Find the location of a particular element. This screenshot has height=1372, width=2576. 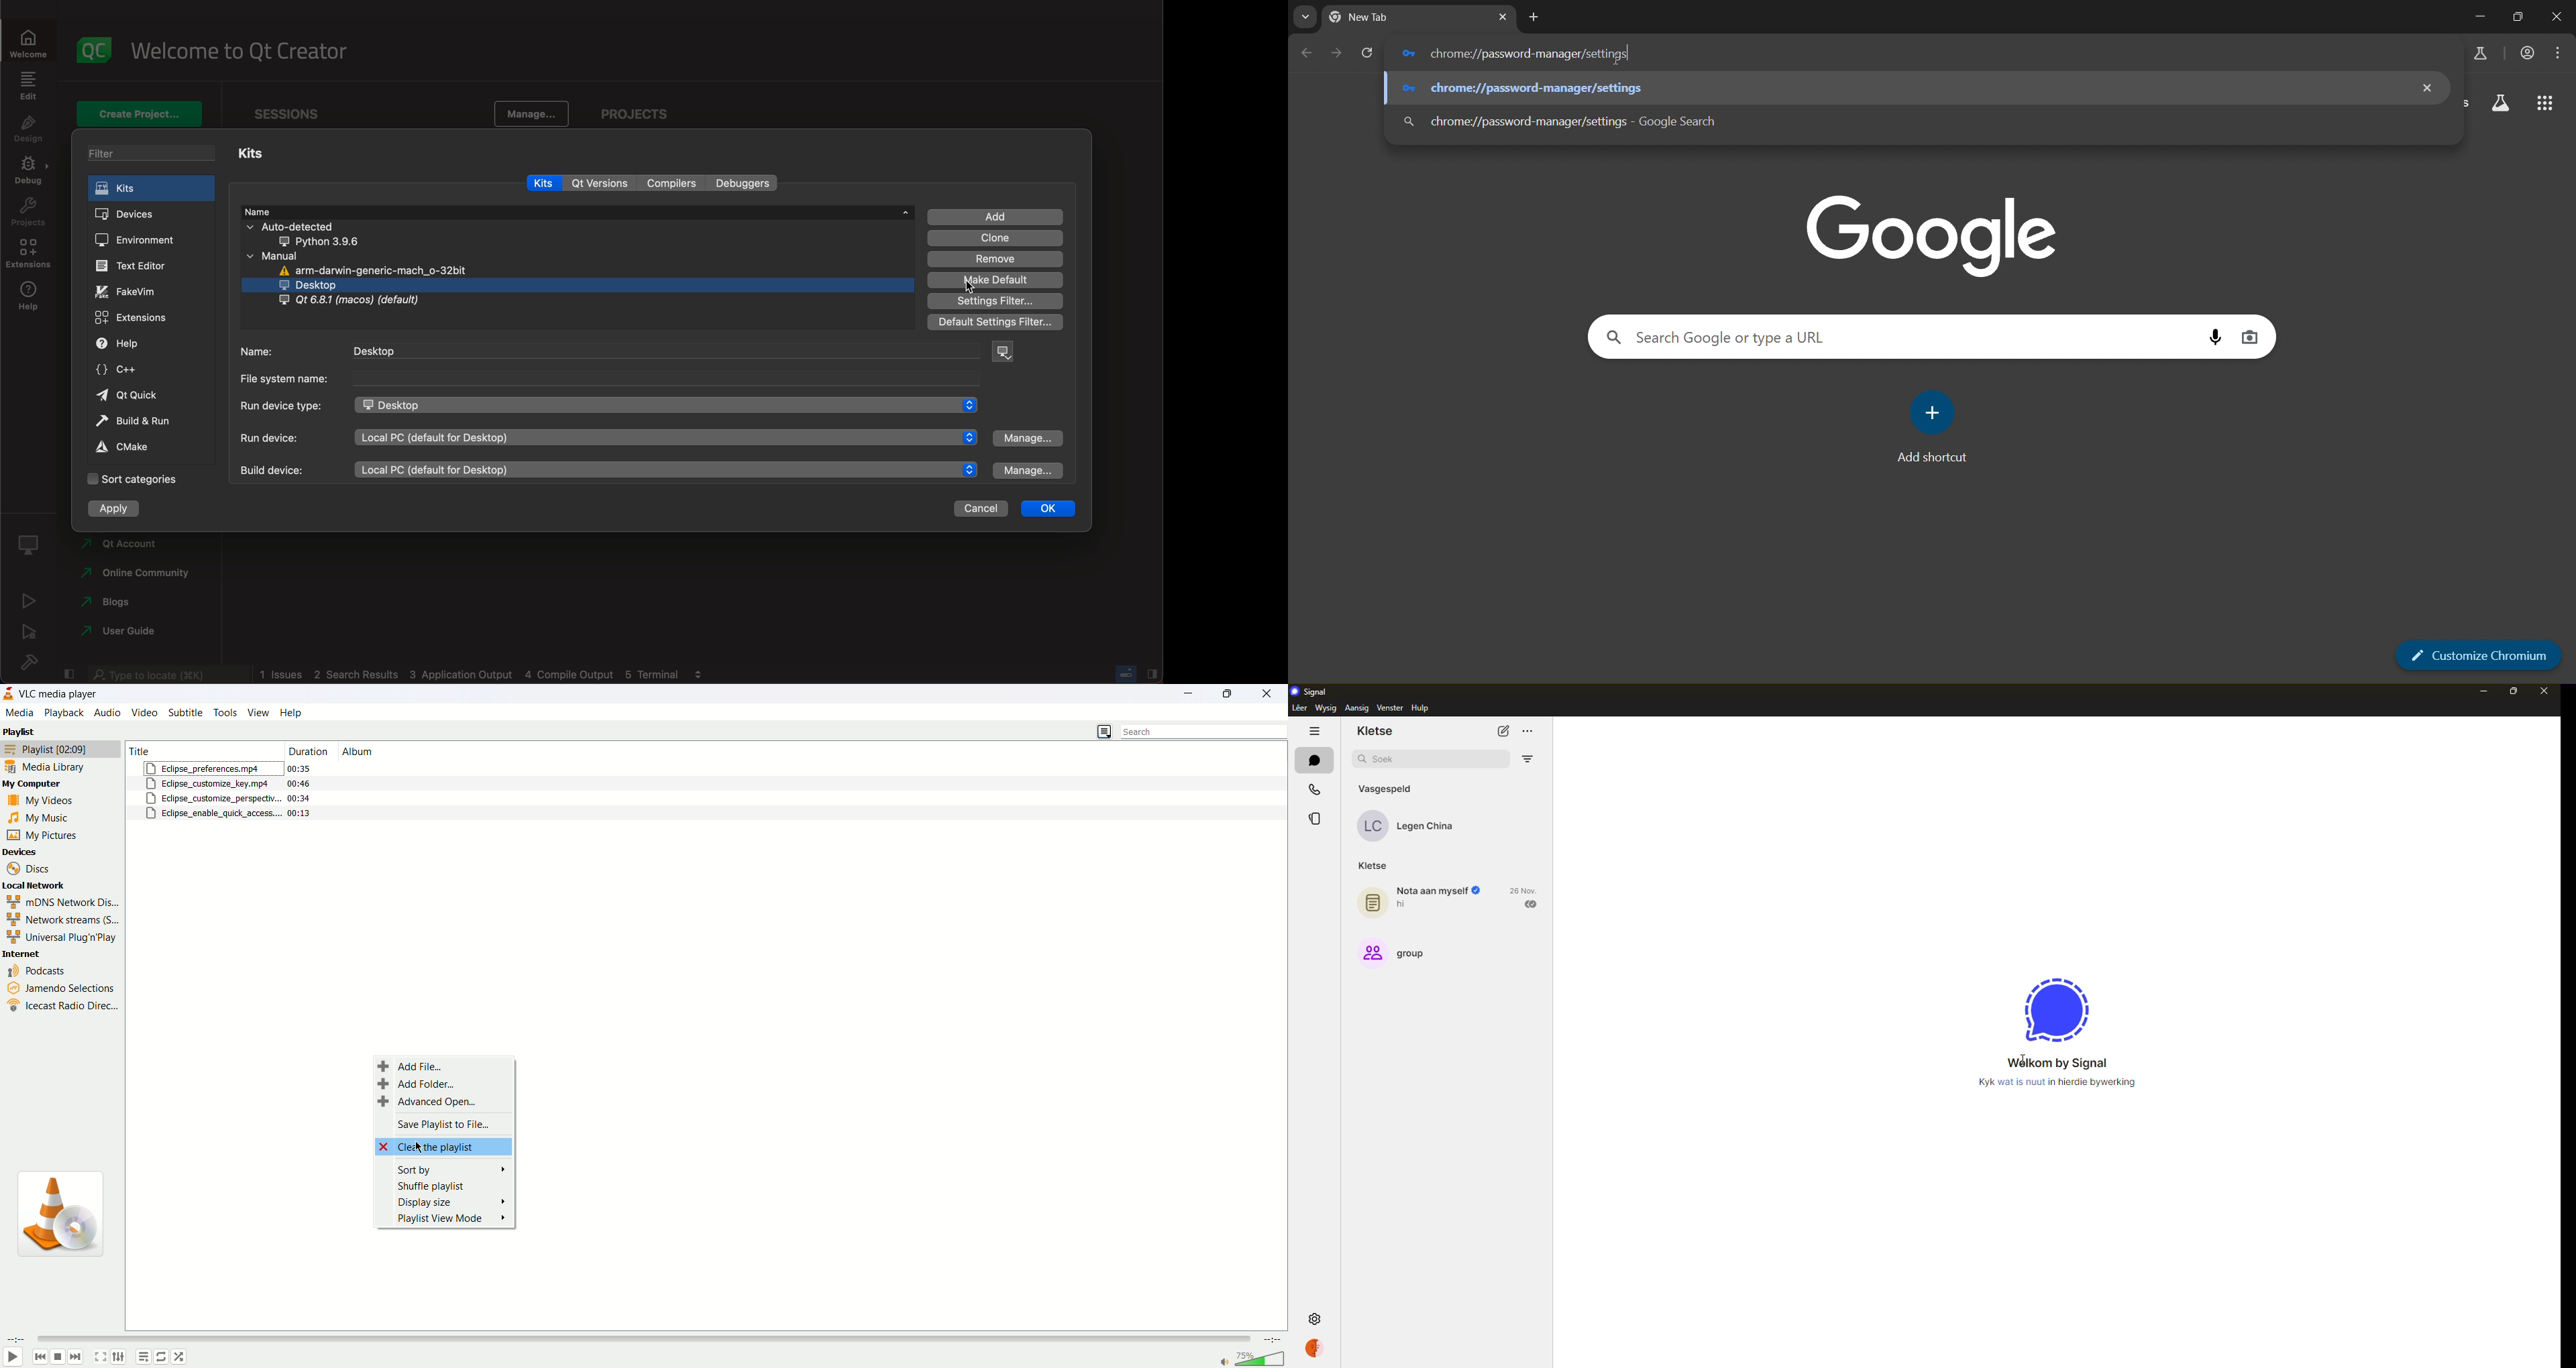

extensions is located at coordinates (29, 254).